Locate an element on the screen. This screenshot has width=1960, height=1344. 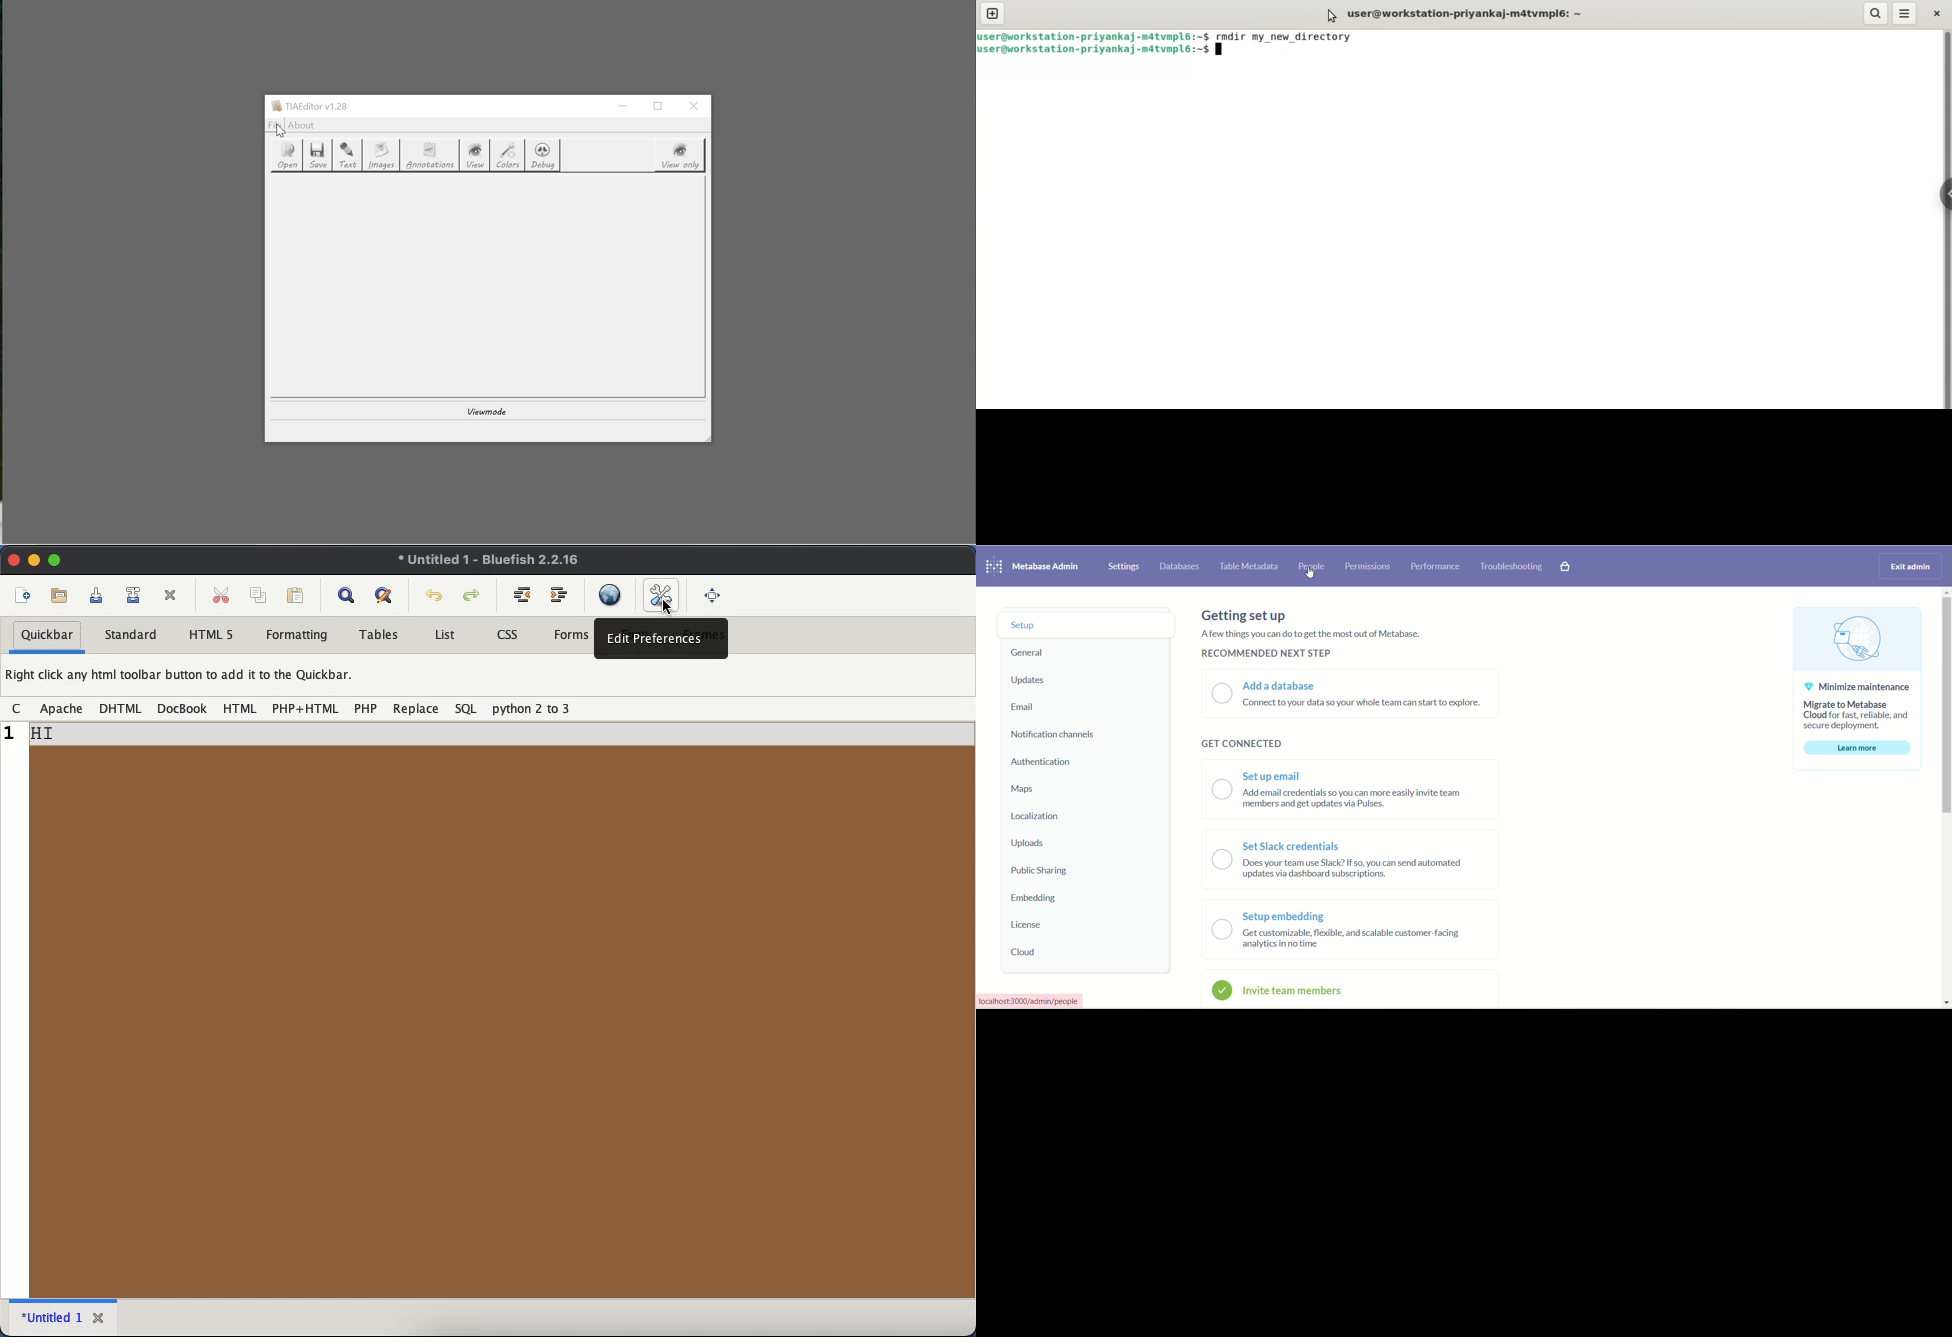
verical scroll bar is located at coordinates (1946, 219).